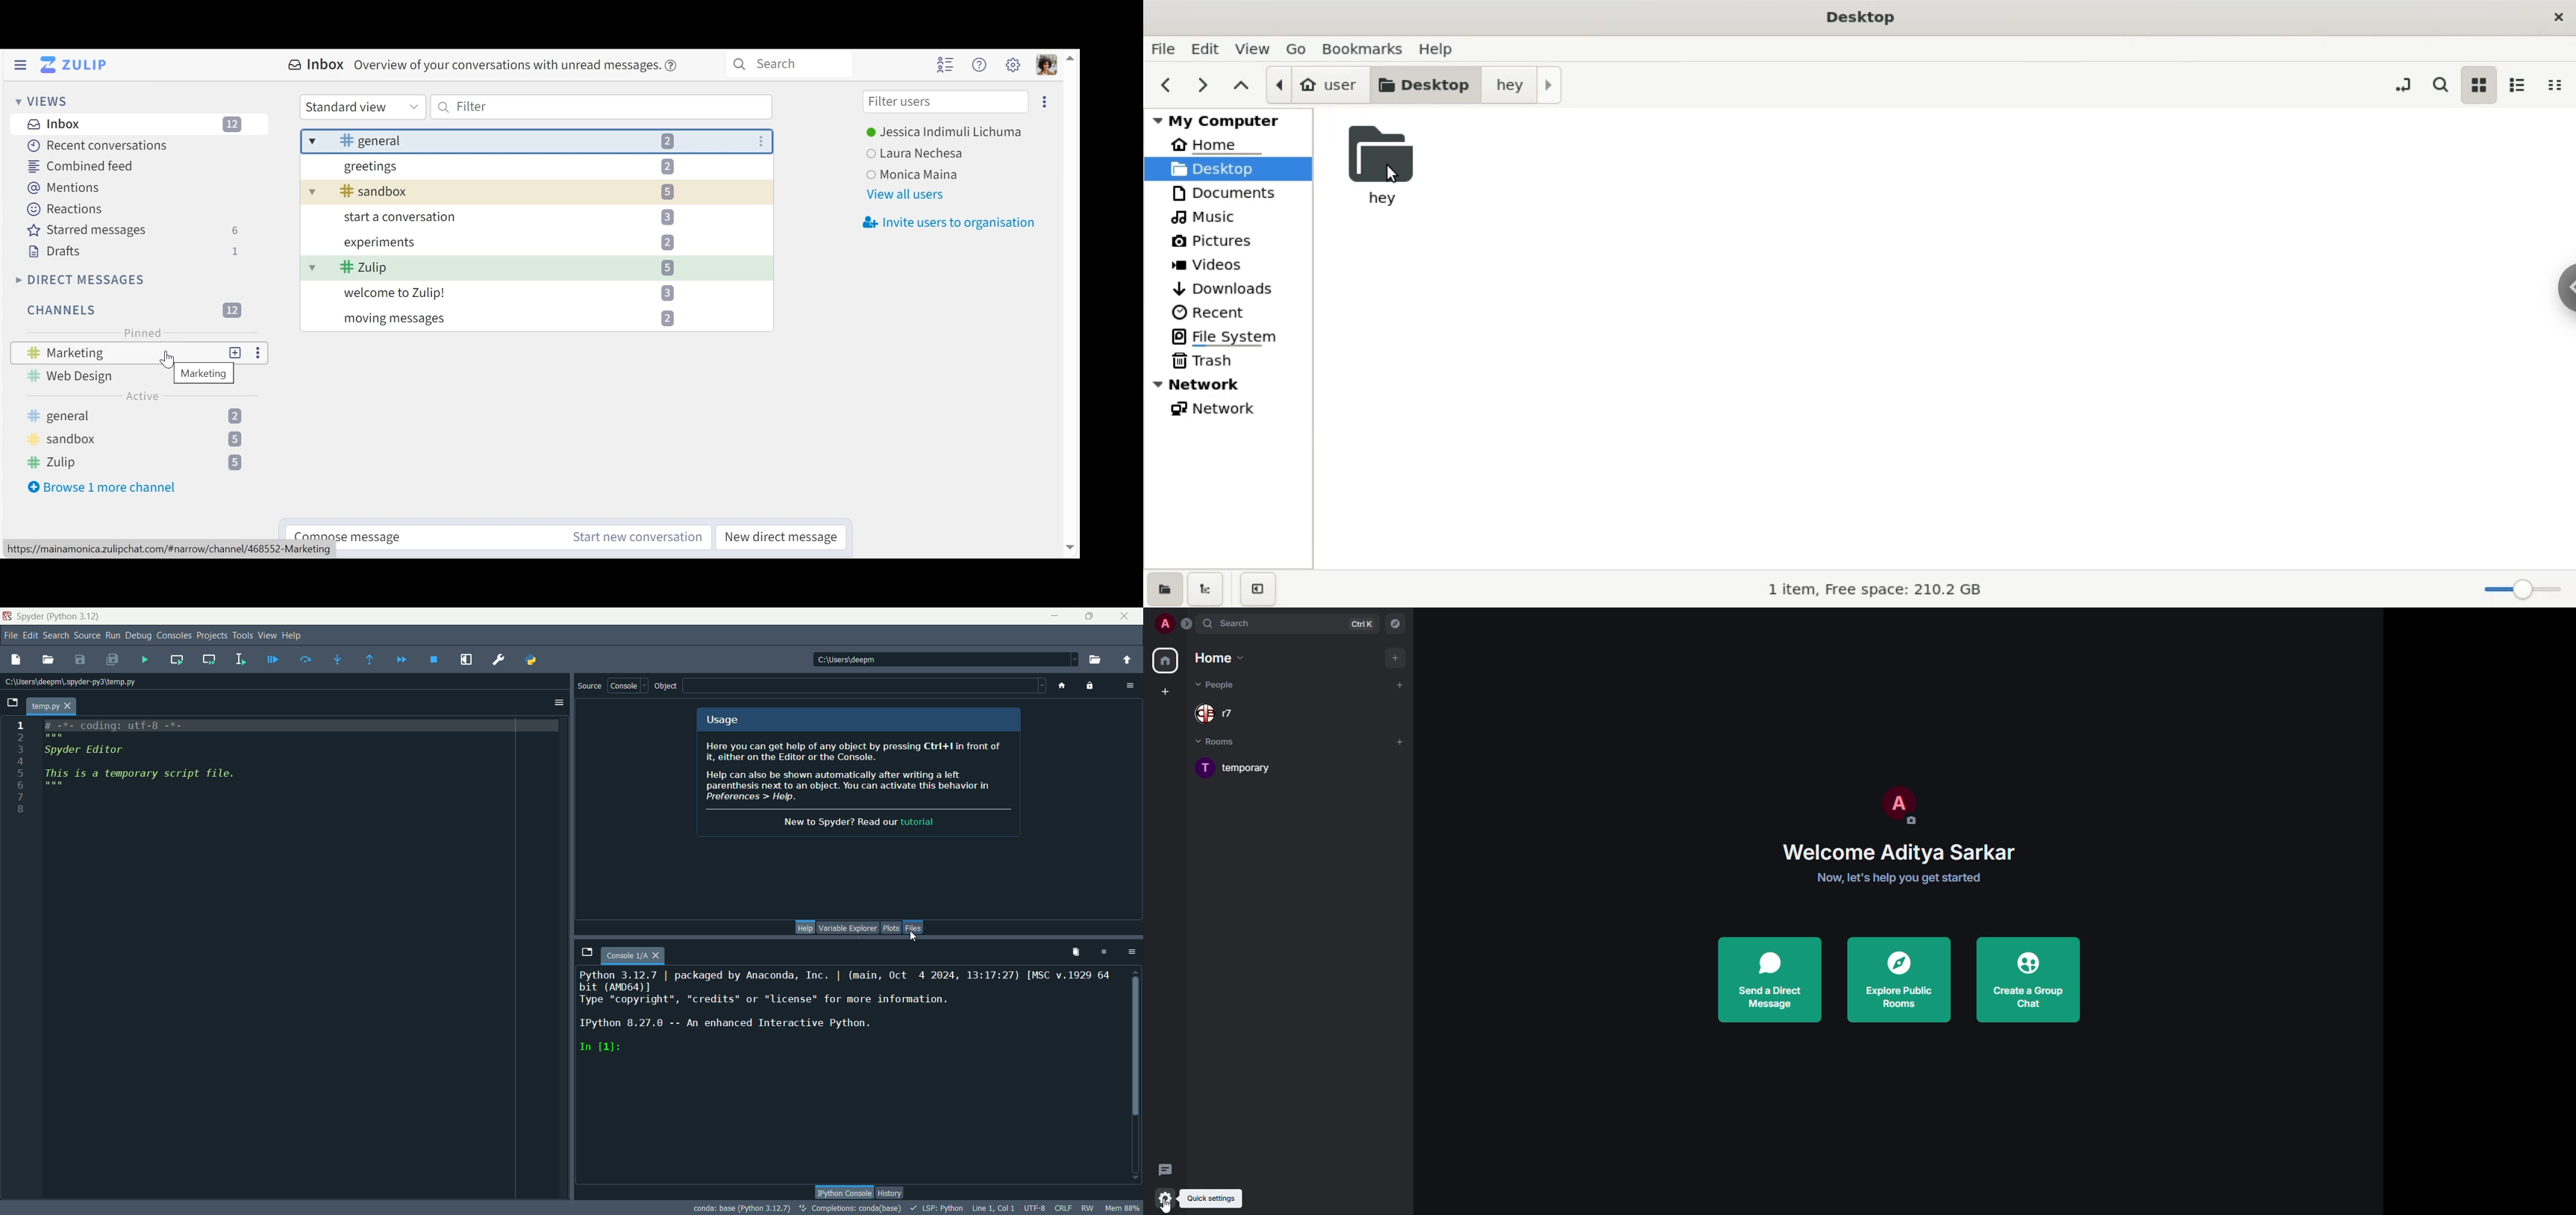 The image size is (2576, 1232). I want to click on  sandbox, so click(525, 192).